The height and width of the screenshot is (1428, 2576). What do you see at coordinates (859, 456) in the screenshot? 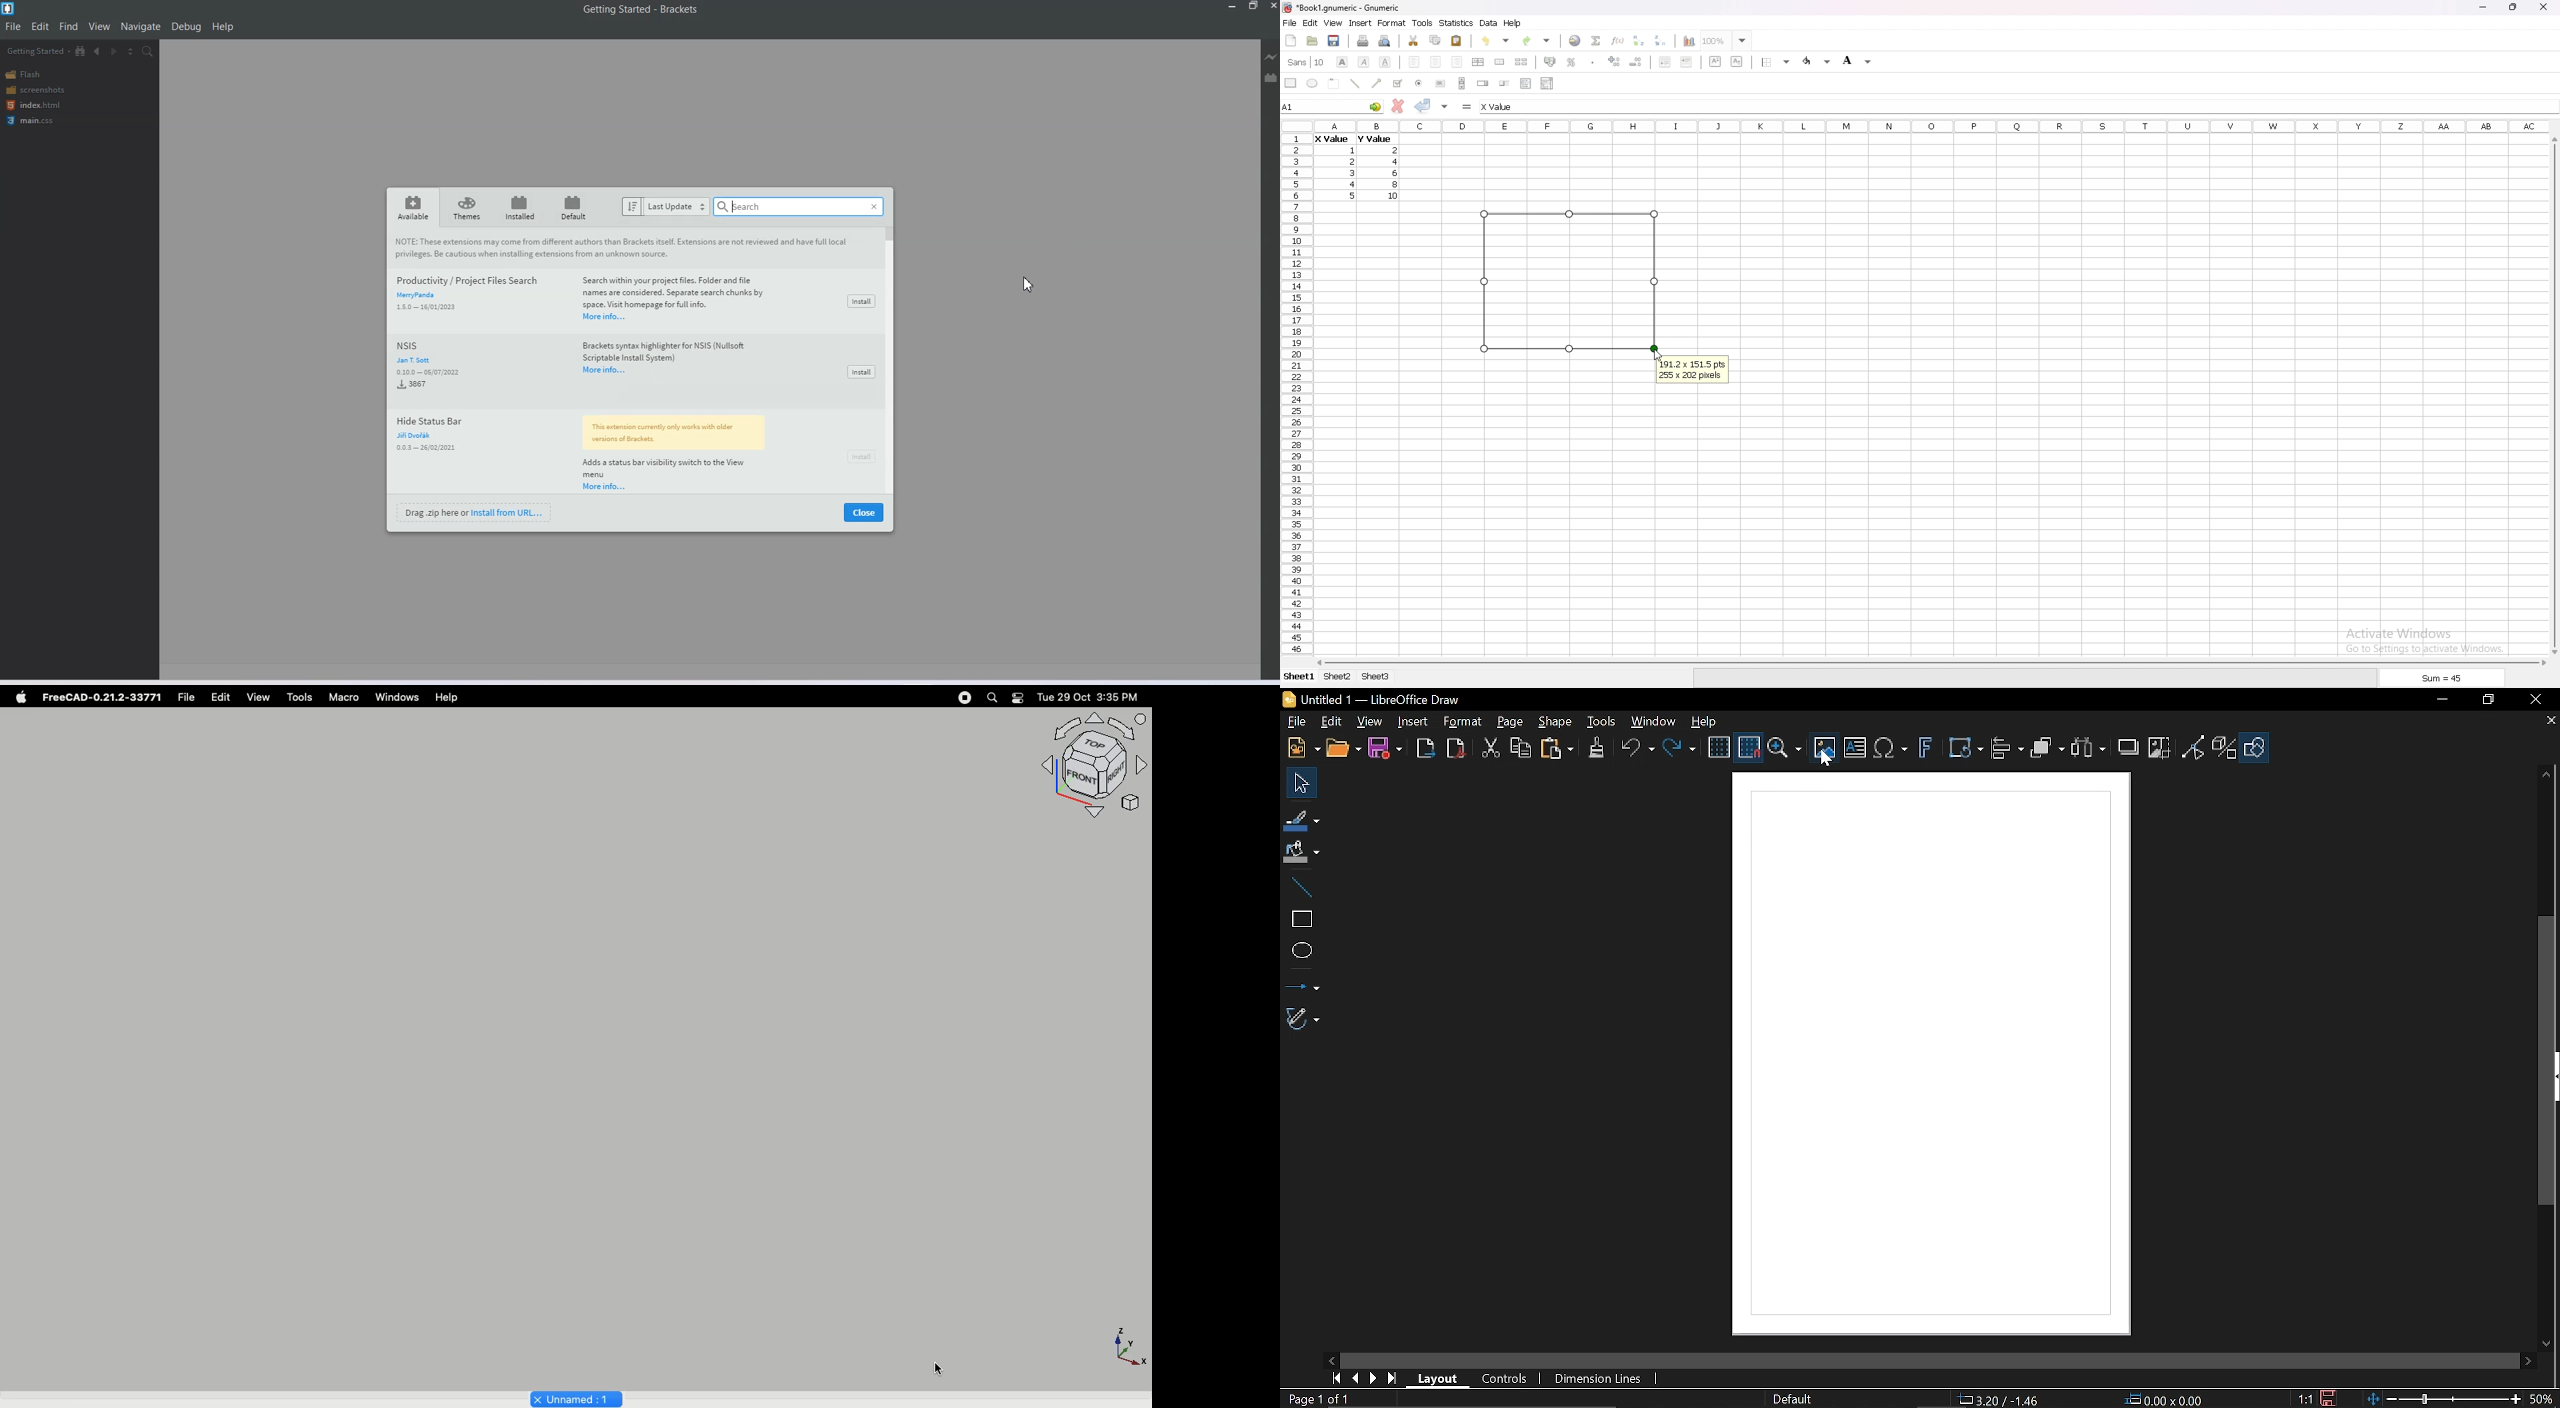
I see `install` at bounding box center [859, 456].